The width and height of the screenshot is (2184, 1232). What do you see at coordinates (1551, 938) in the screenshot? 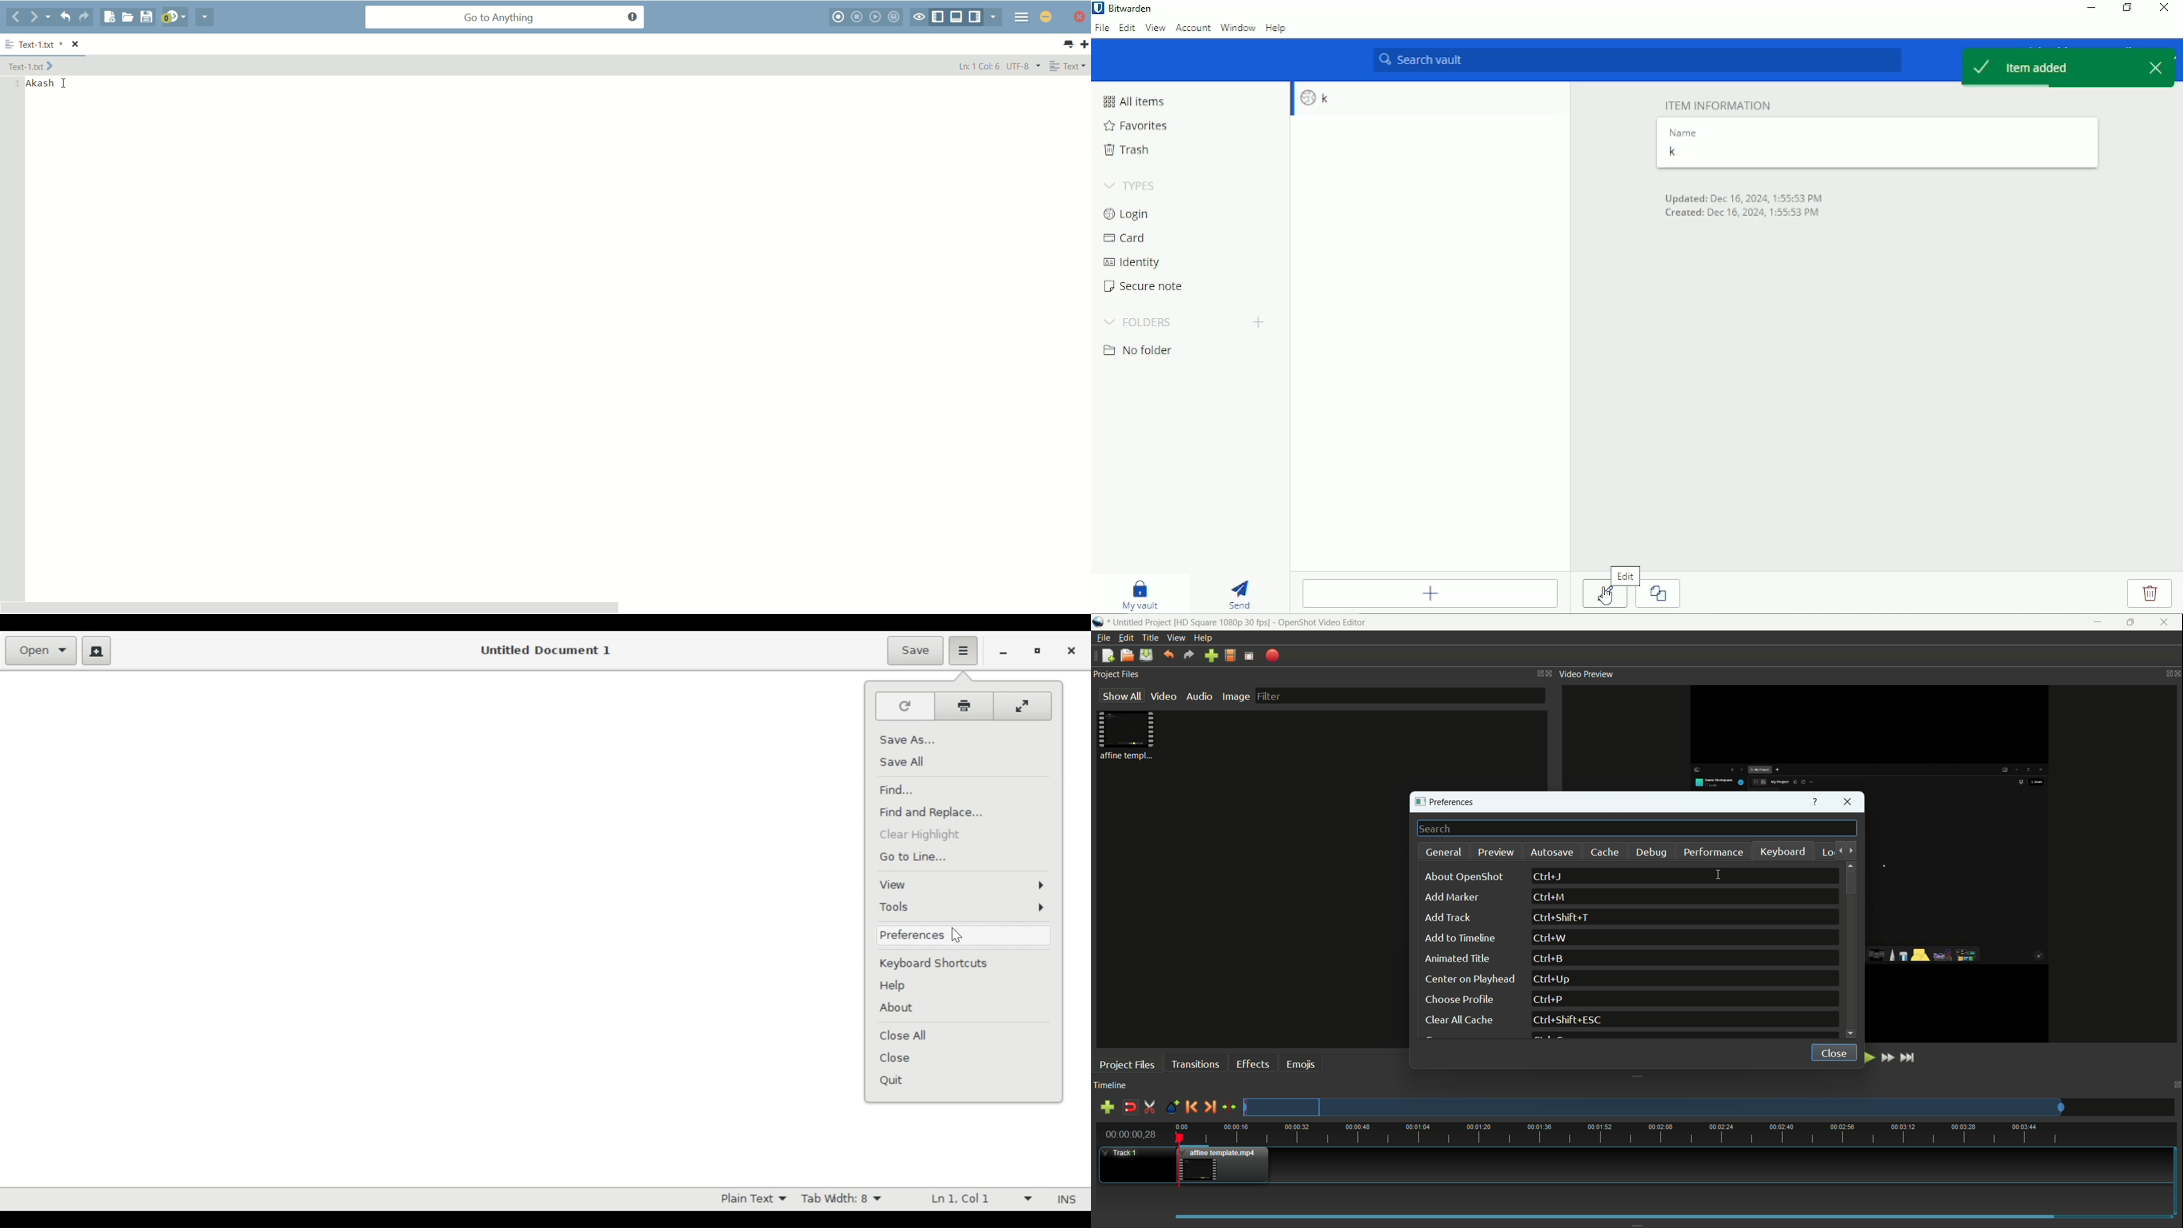
I see `keyboard shortcut` at bounding box center [1551, 938].